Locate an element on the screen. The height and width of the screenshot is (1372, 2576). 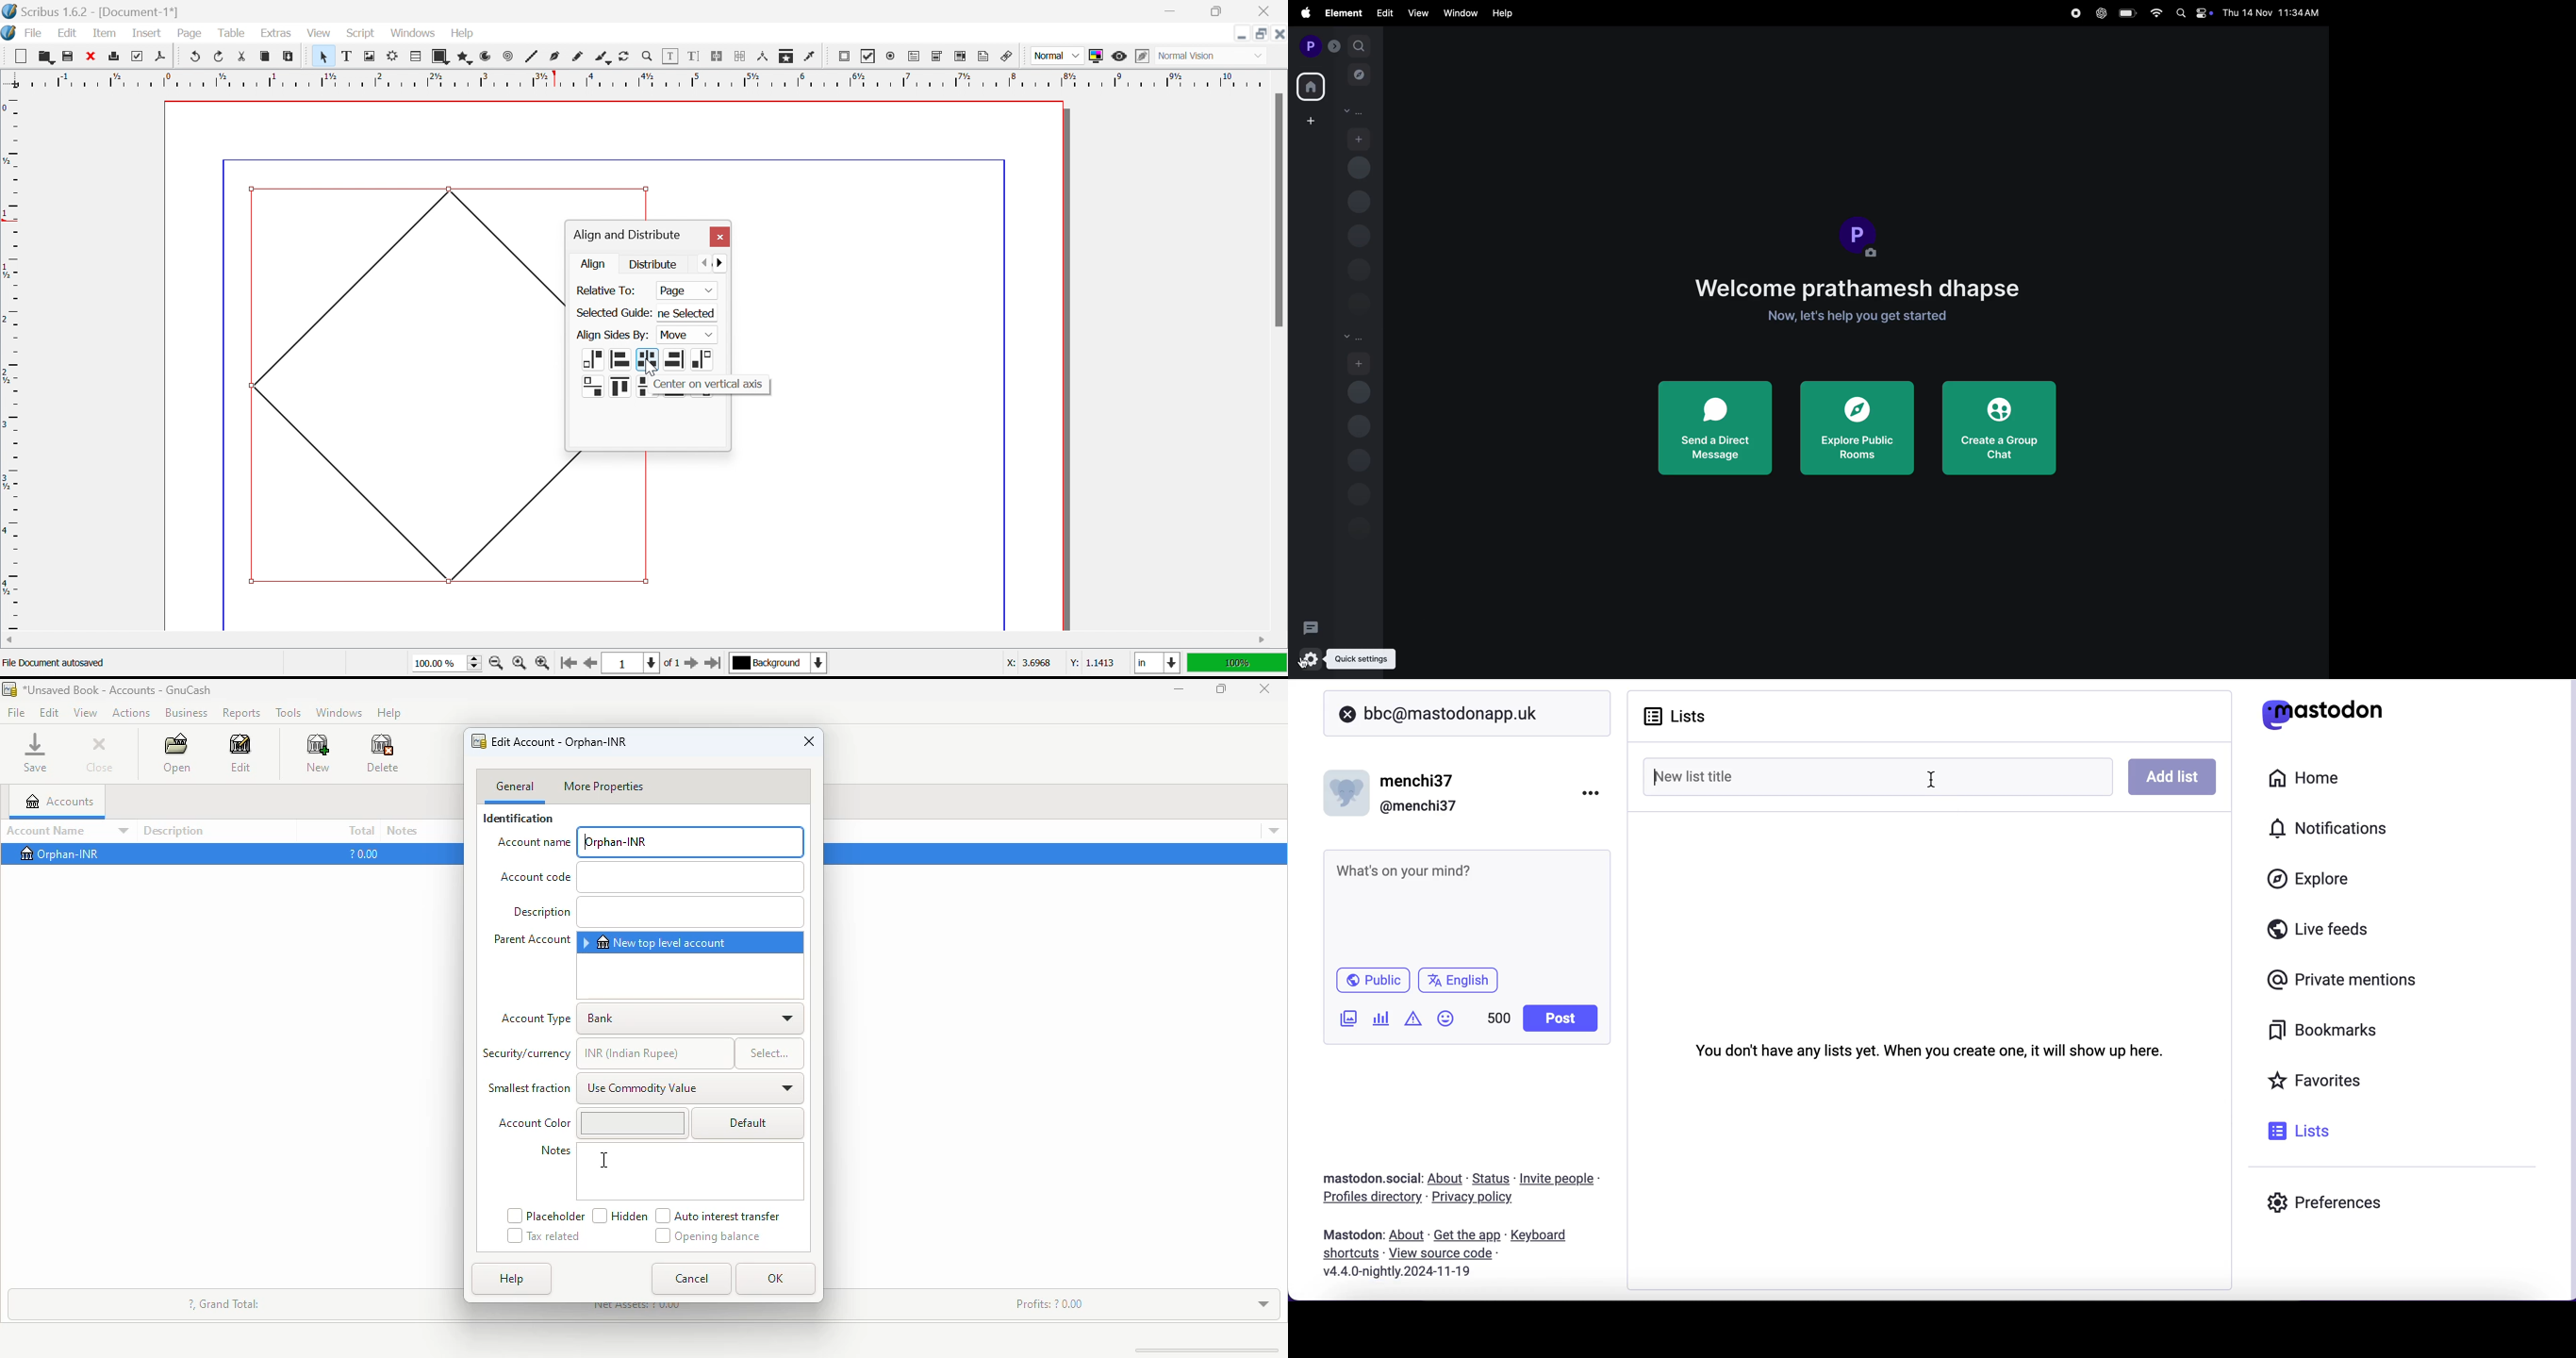
smallest fraction is located at coordinates (529, 1088).